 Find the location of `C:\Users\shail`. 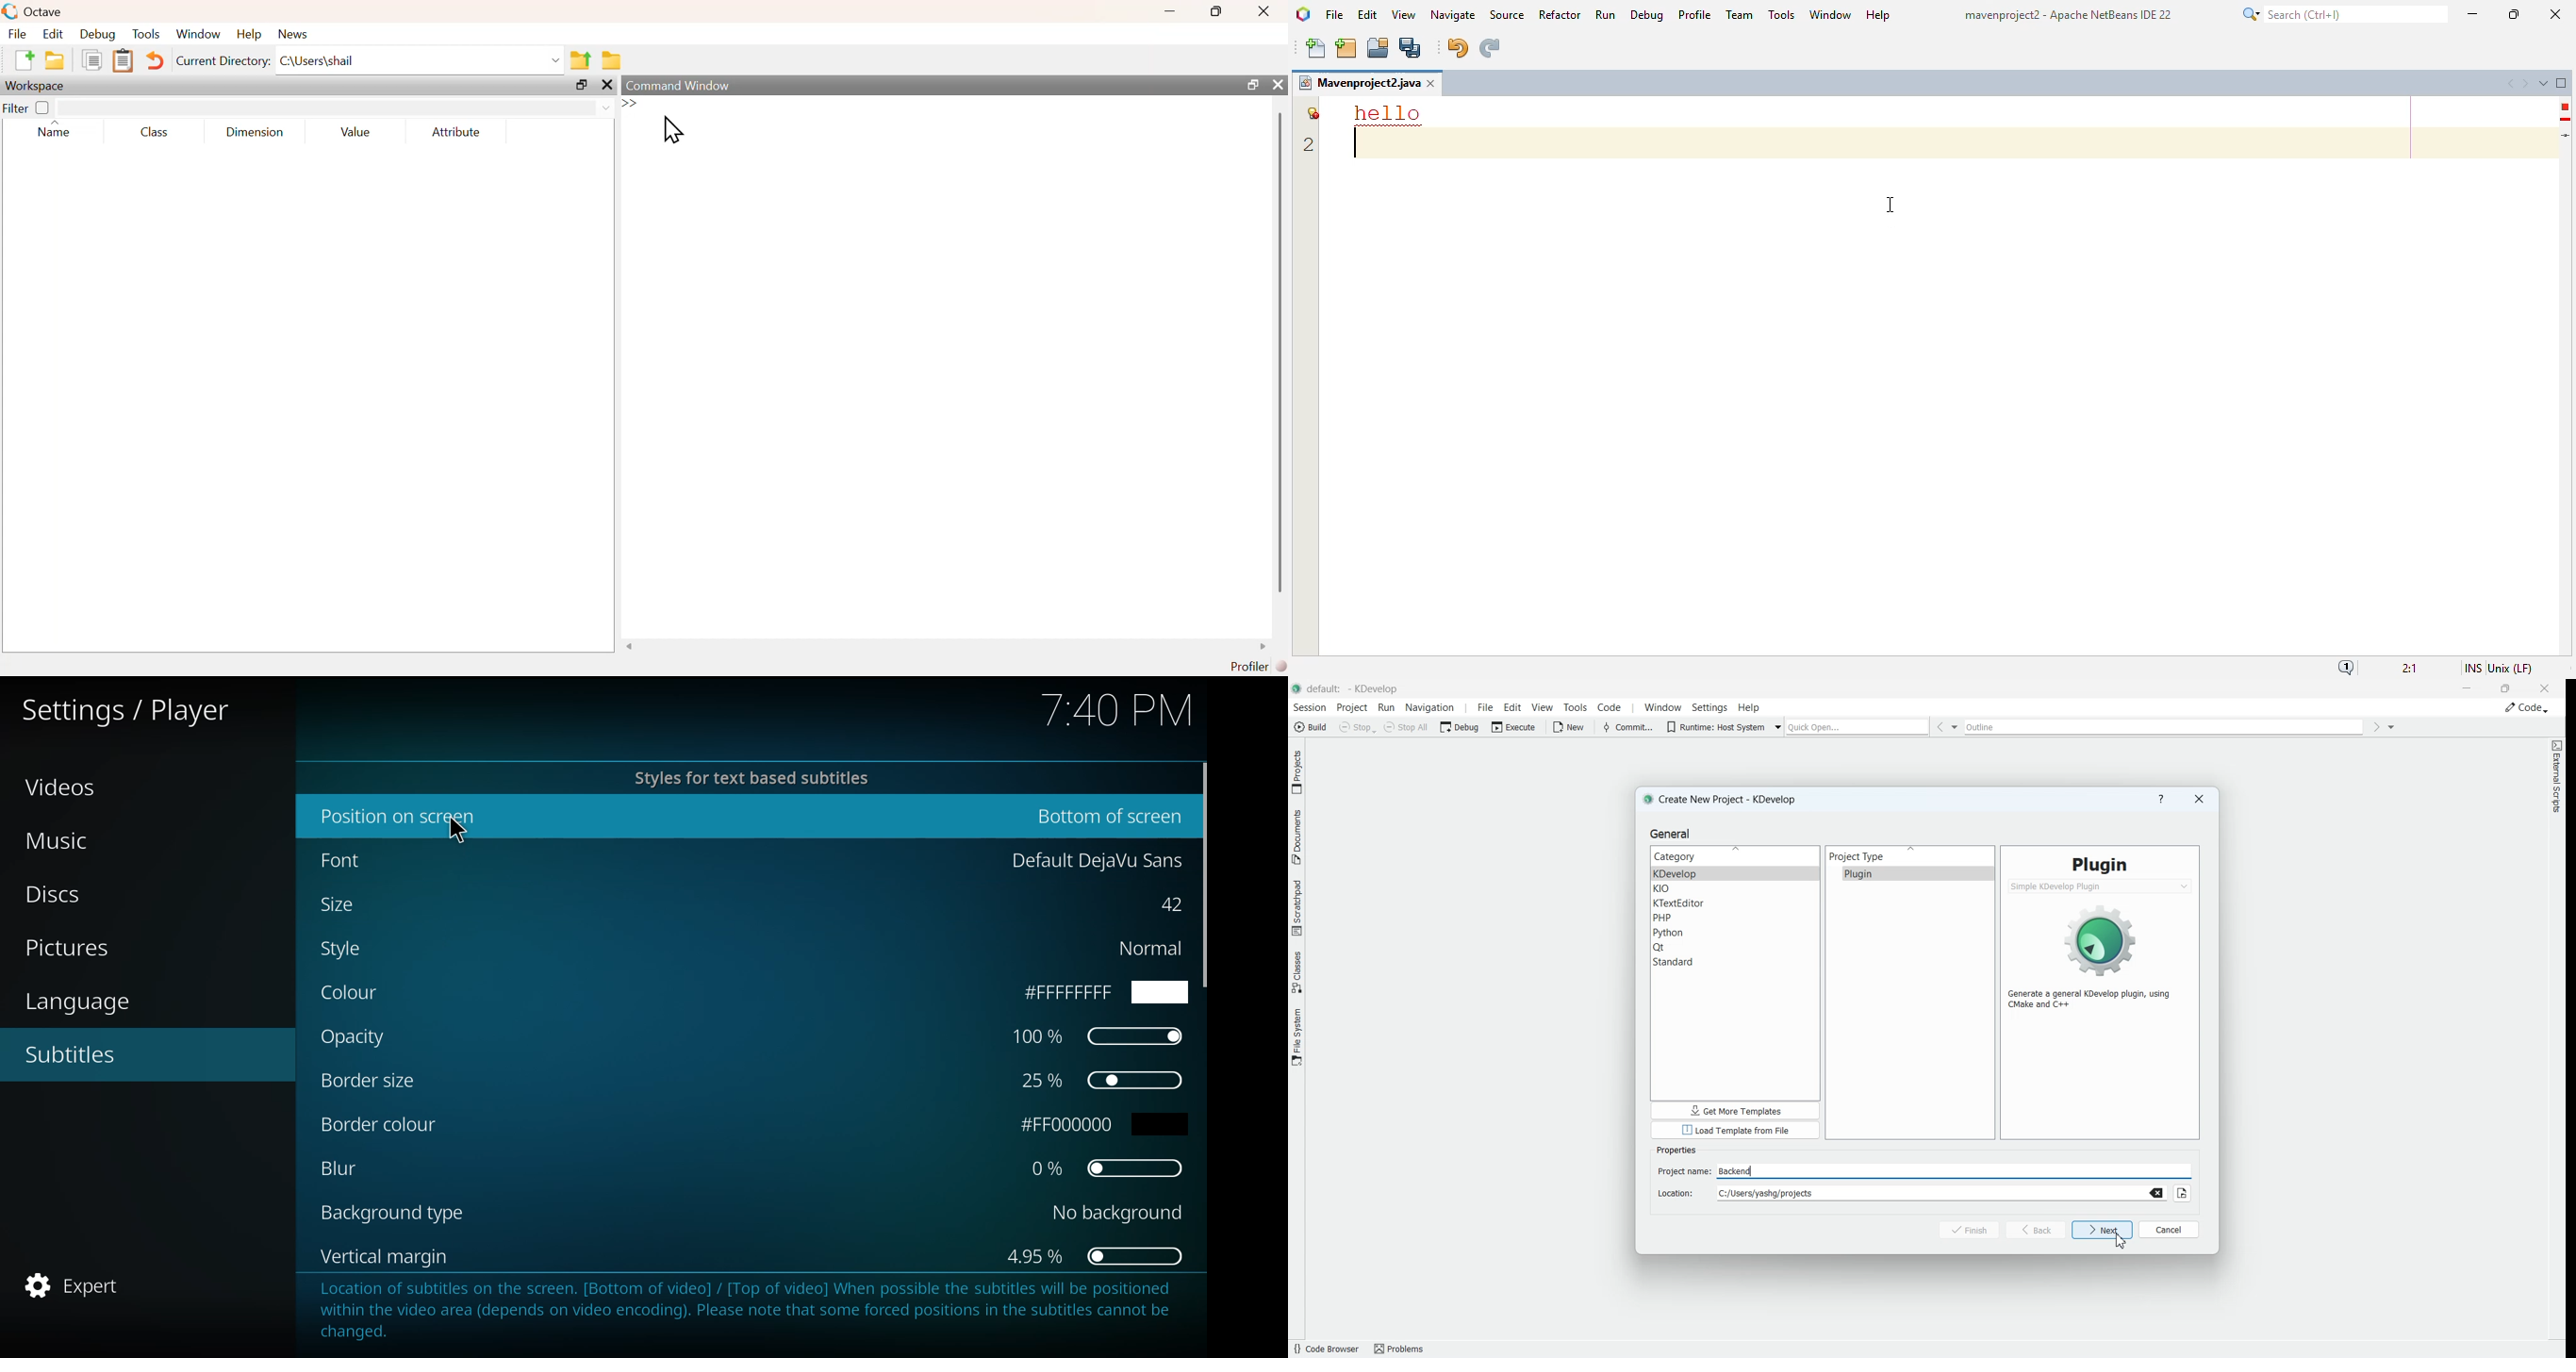

C:\Users\shail is located at coordinates (319, 61).